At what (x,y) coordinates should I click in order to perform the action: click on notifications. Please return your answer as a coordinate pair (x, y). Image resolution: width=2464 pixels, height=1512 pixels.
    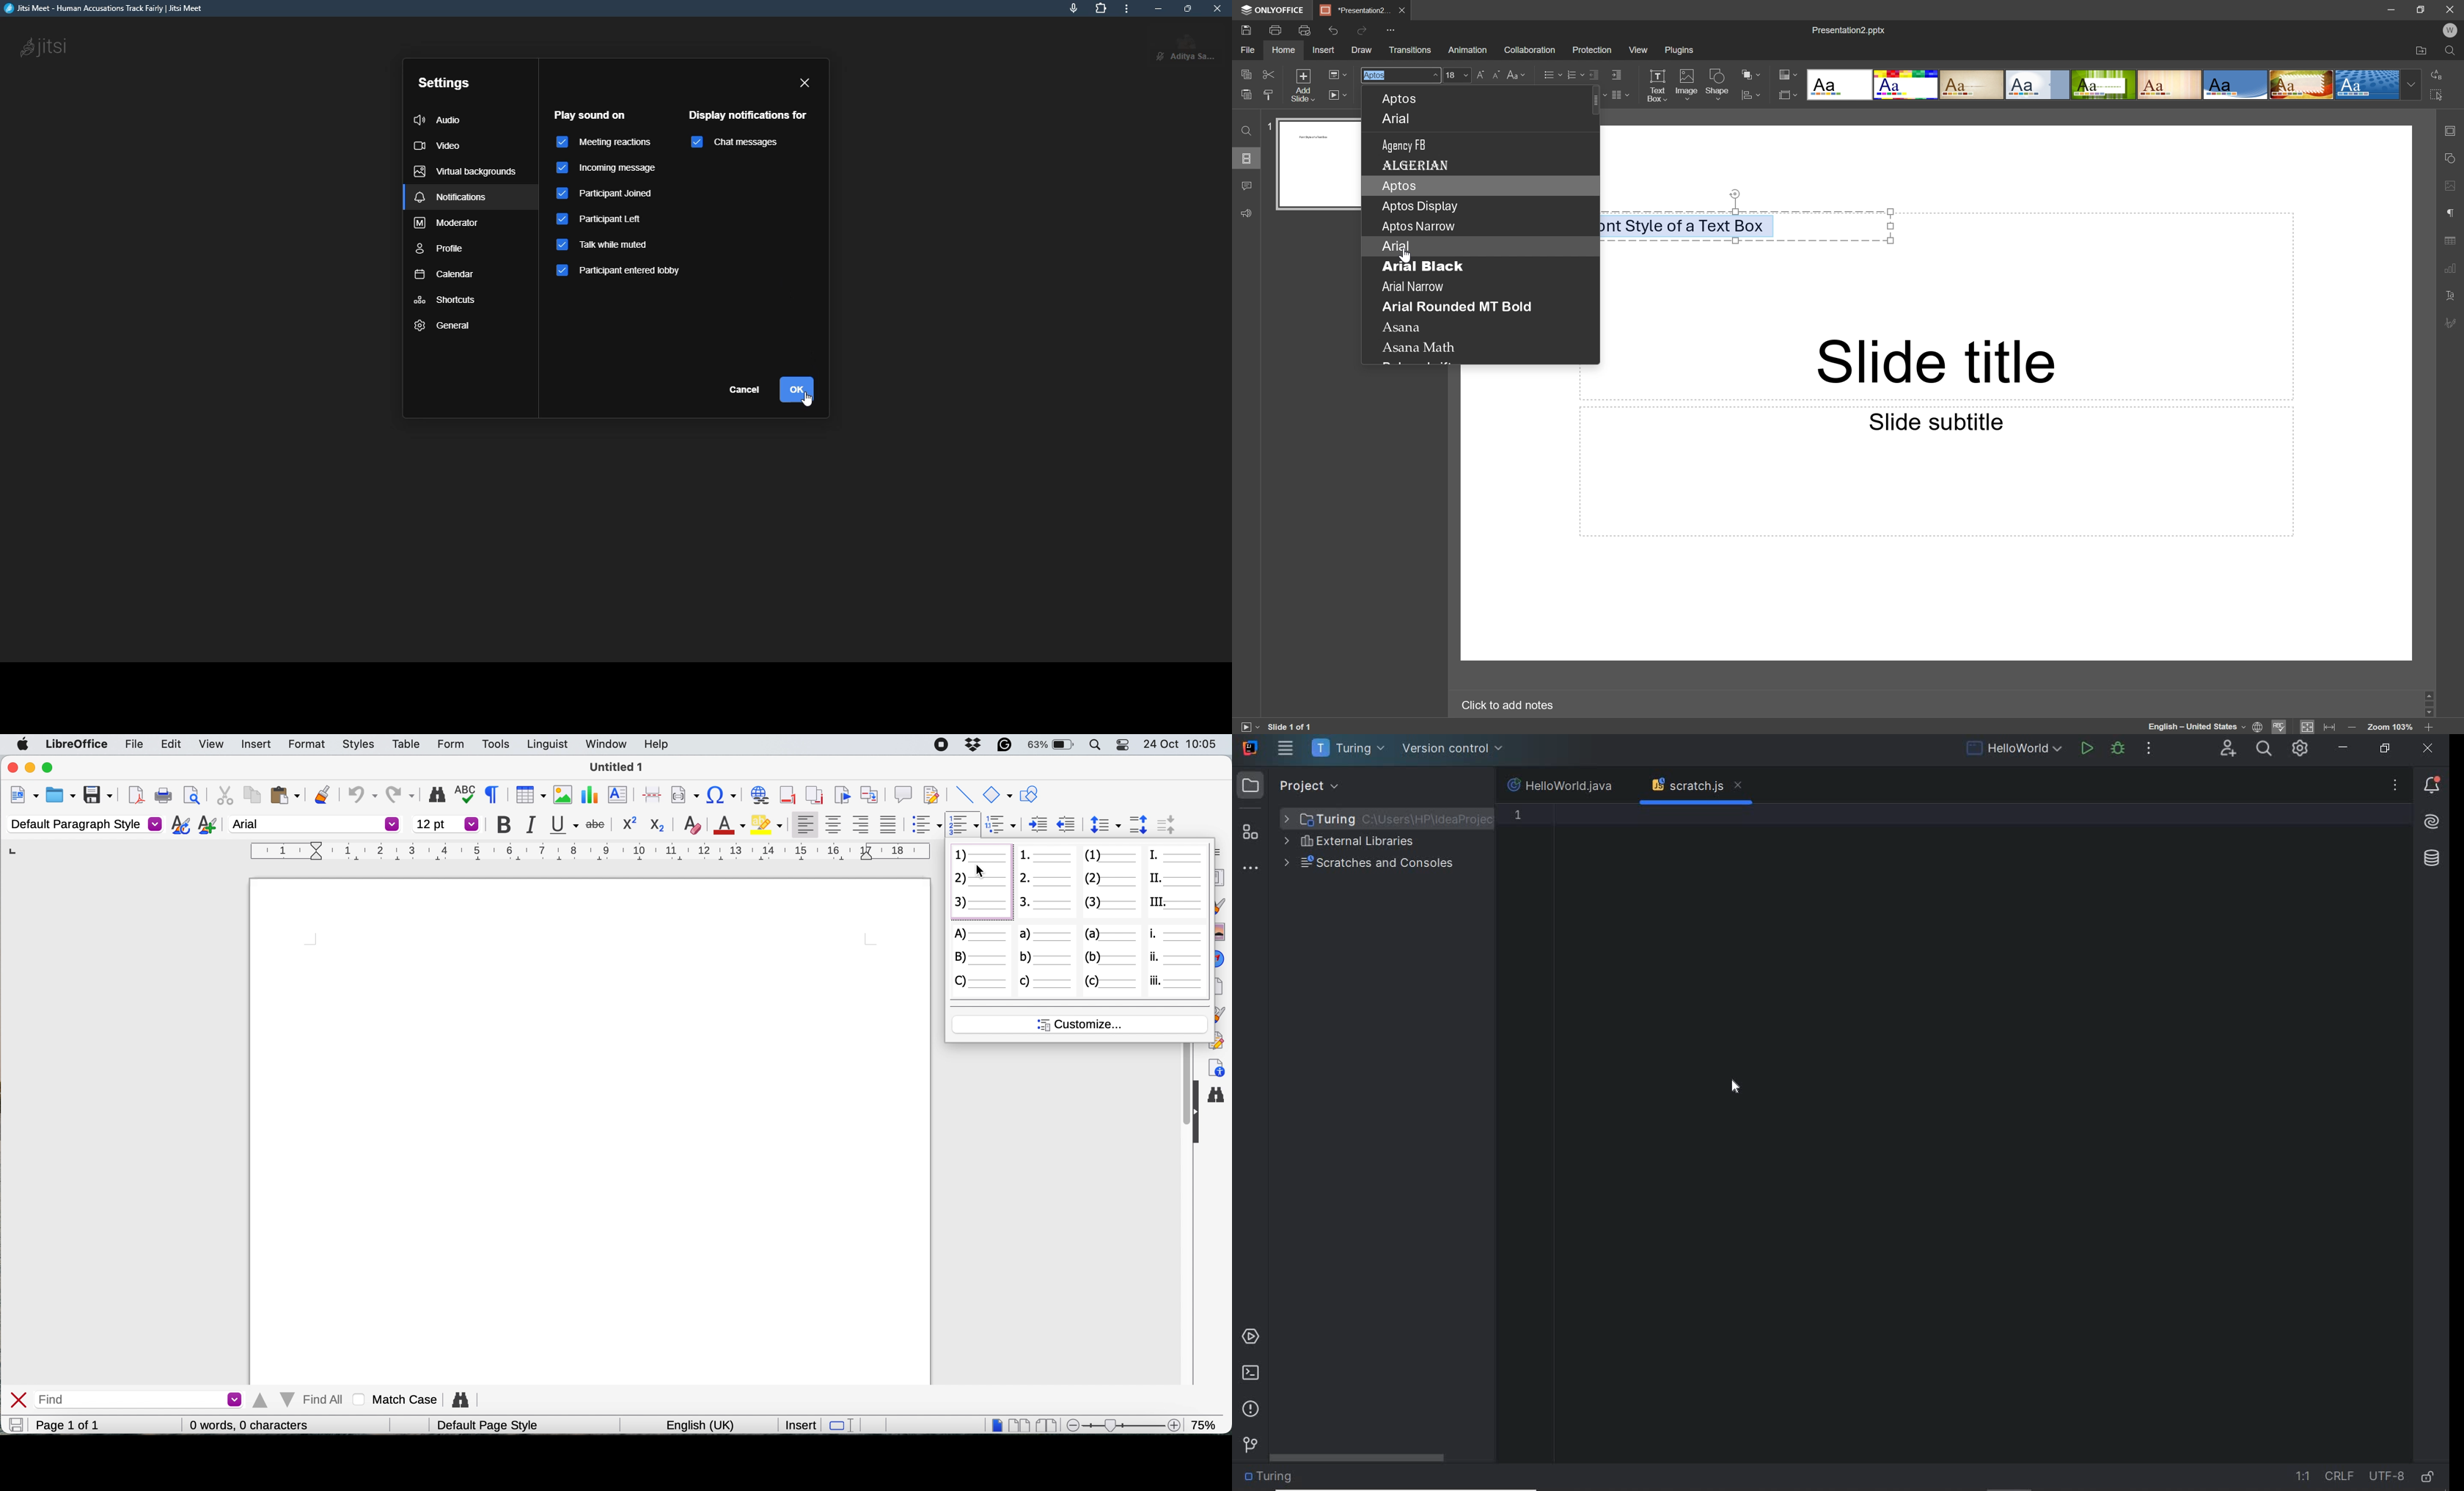
    Looking at the image, I should click on (452, 198).